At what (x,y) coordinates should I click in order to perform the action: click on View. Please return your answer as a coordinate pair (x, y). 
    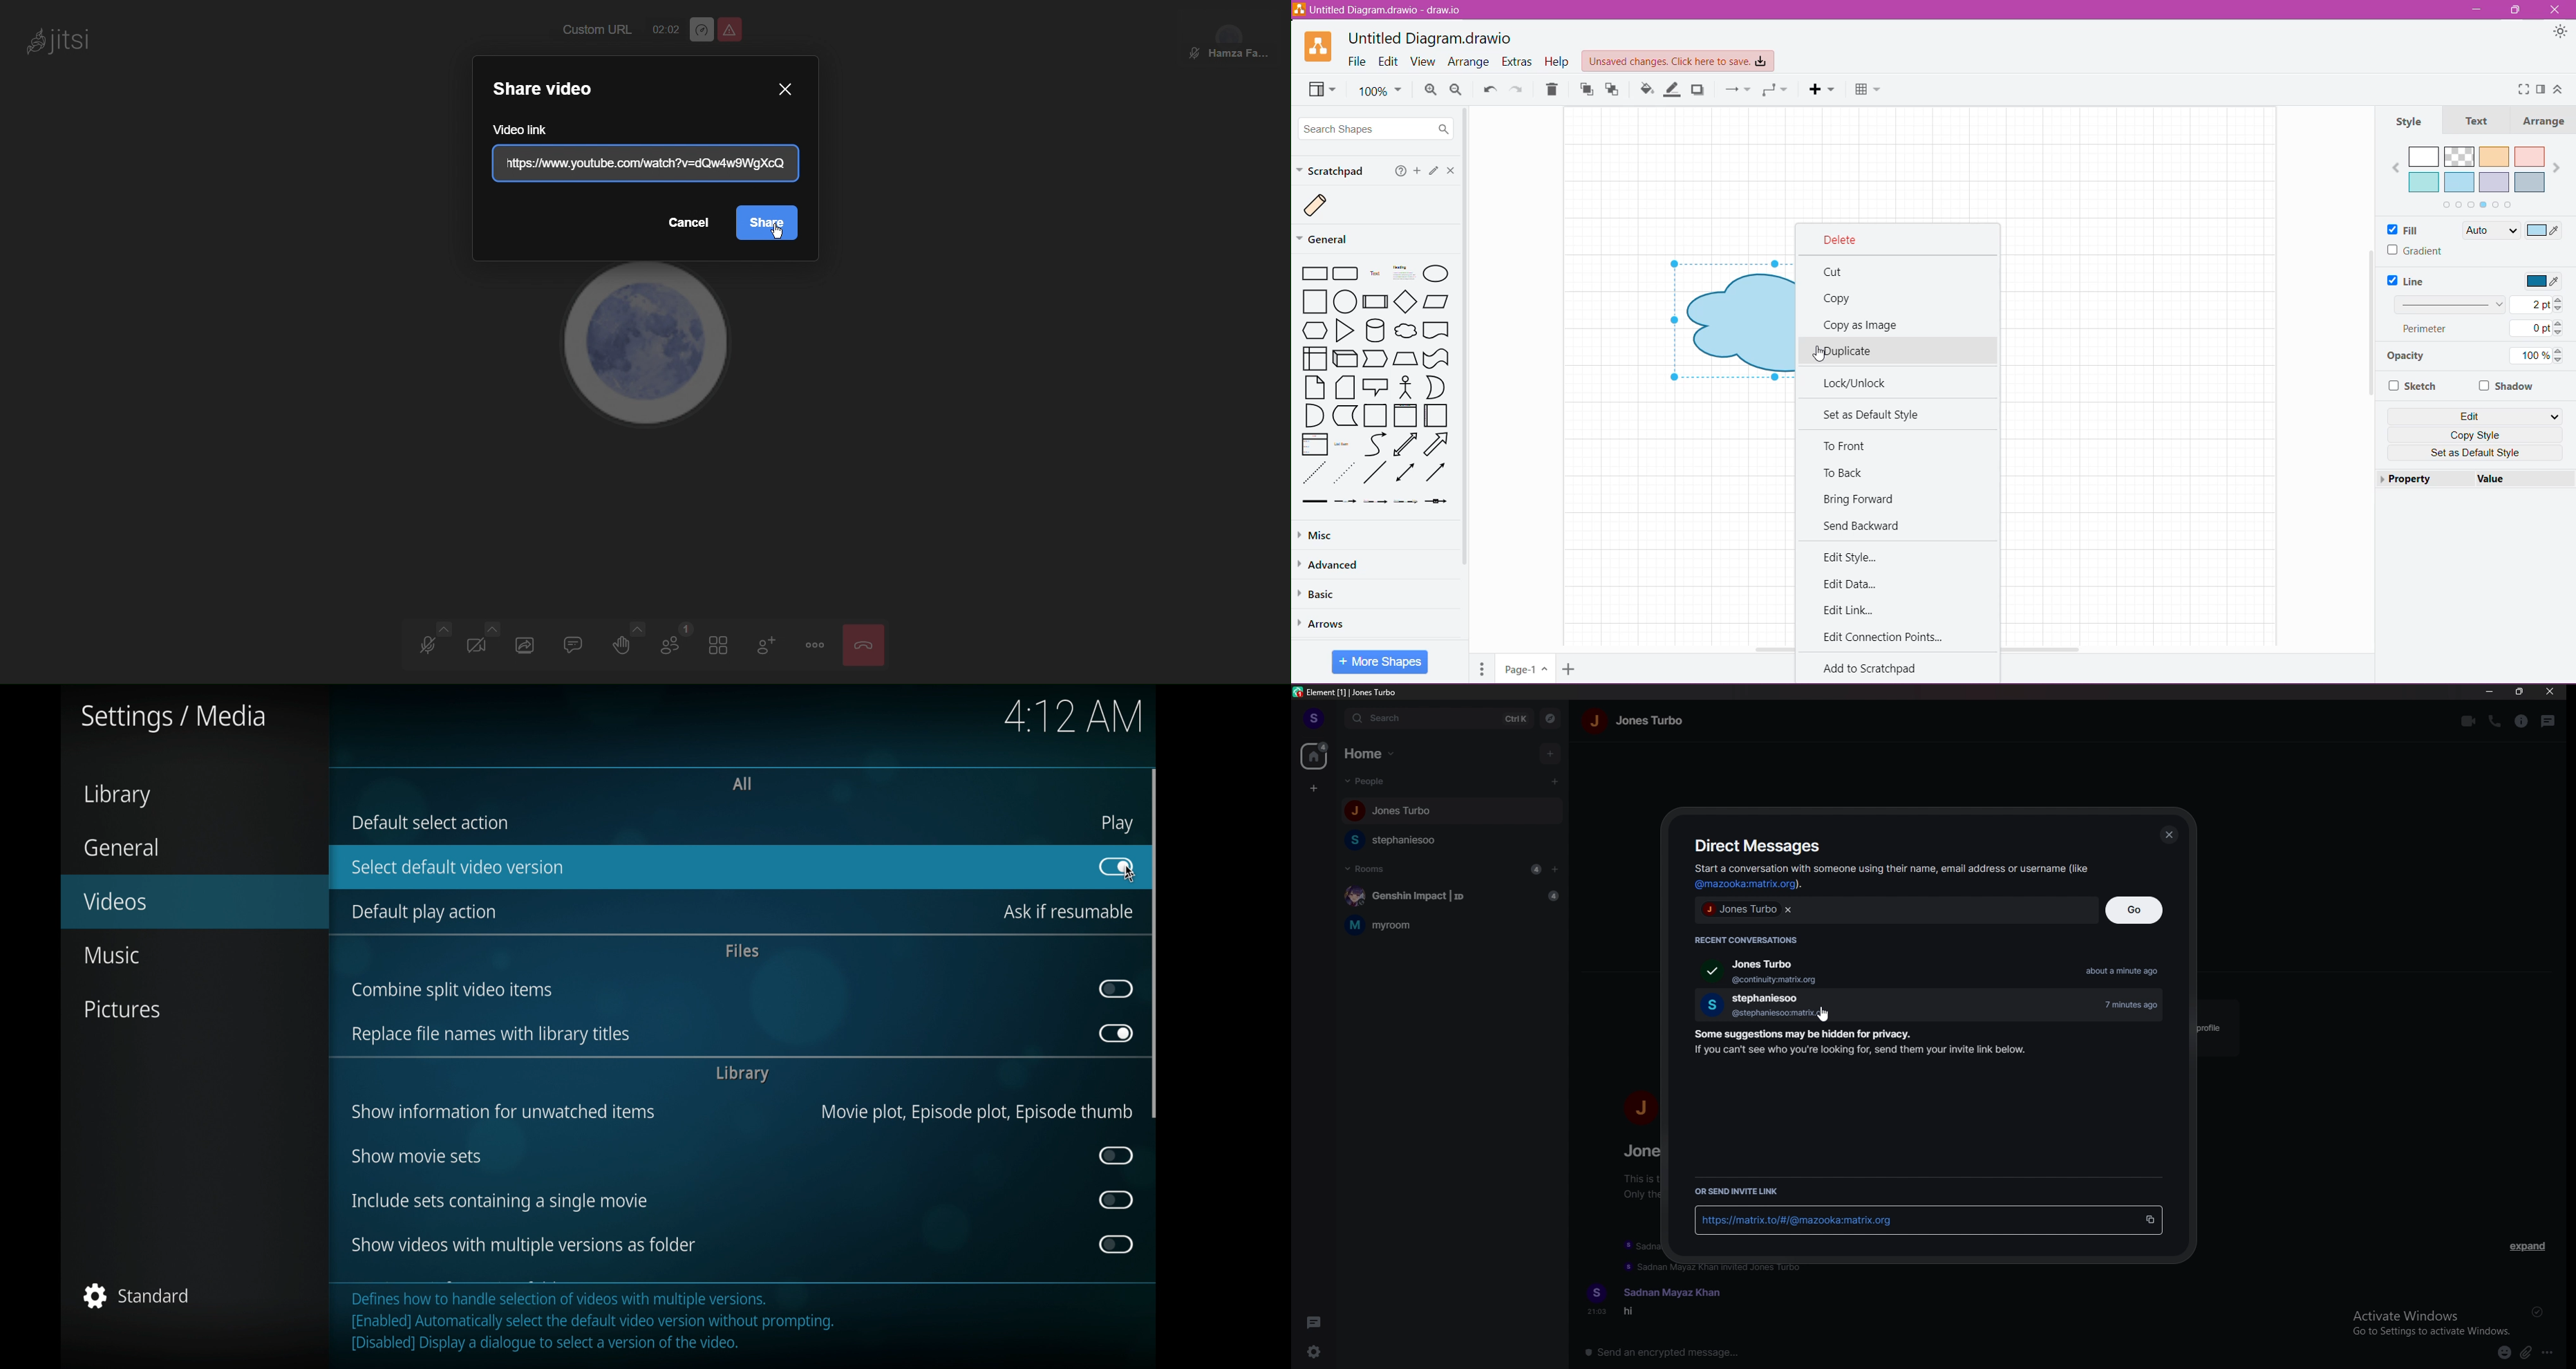
    Looking at the image, I should click on (1324, 90).